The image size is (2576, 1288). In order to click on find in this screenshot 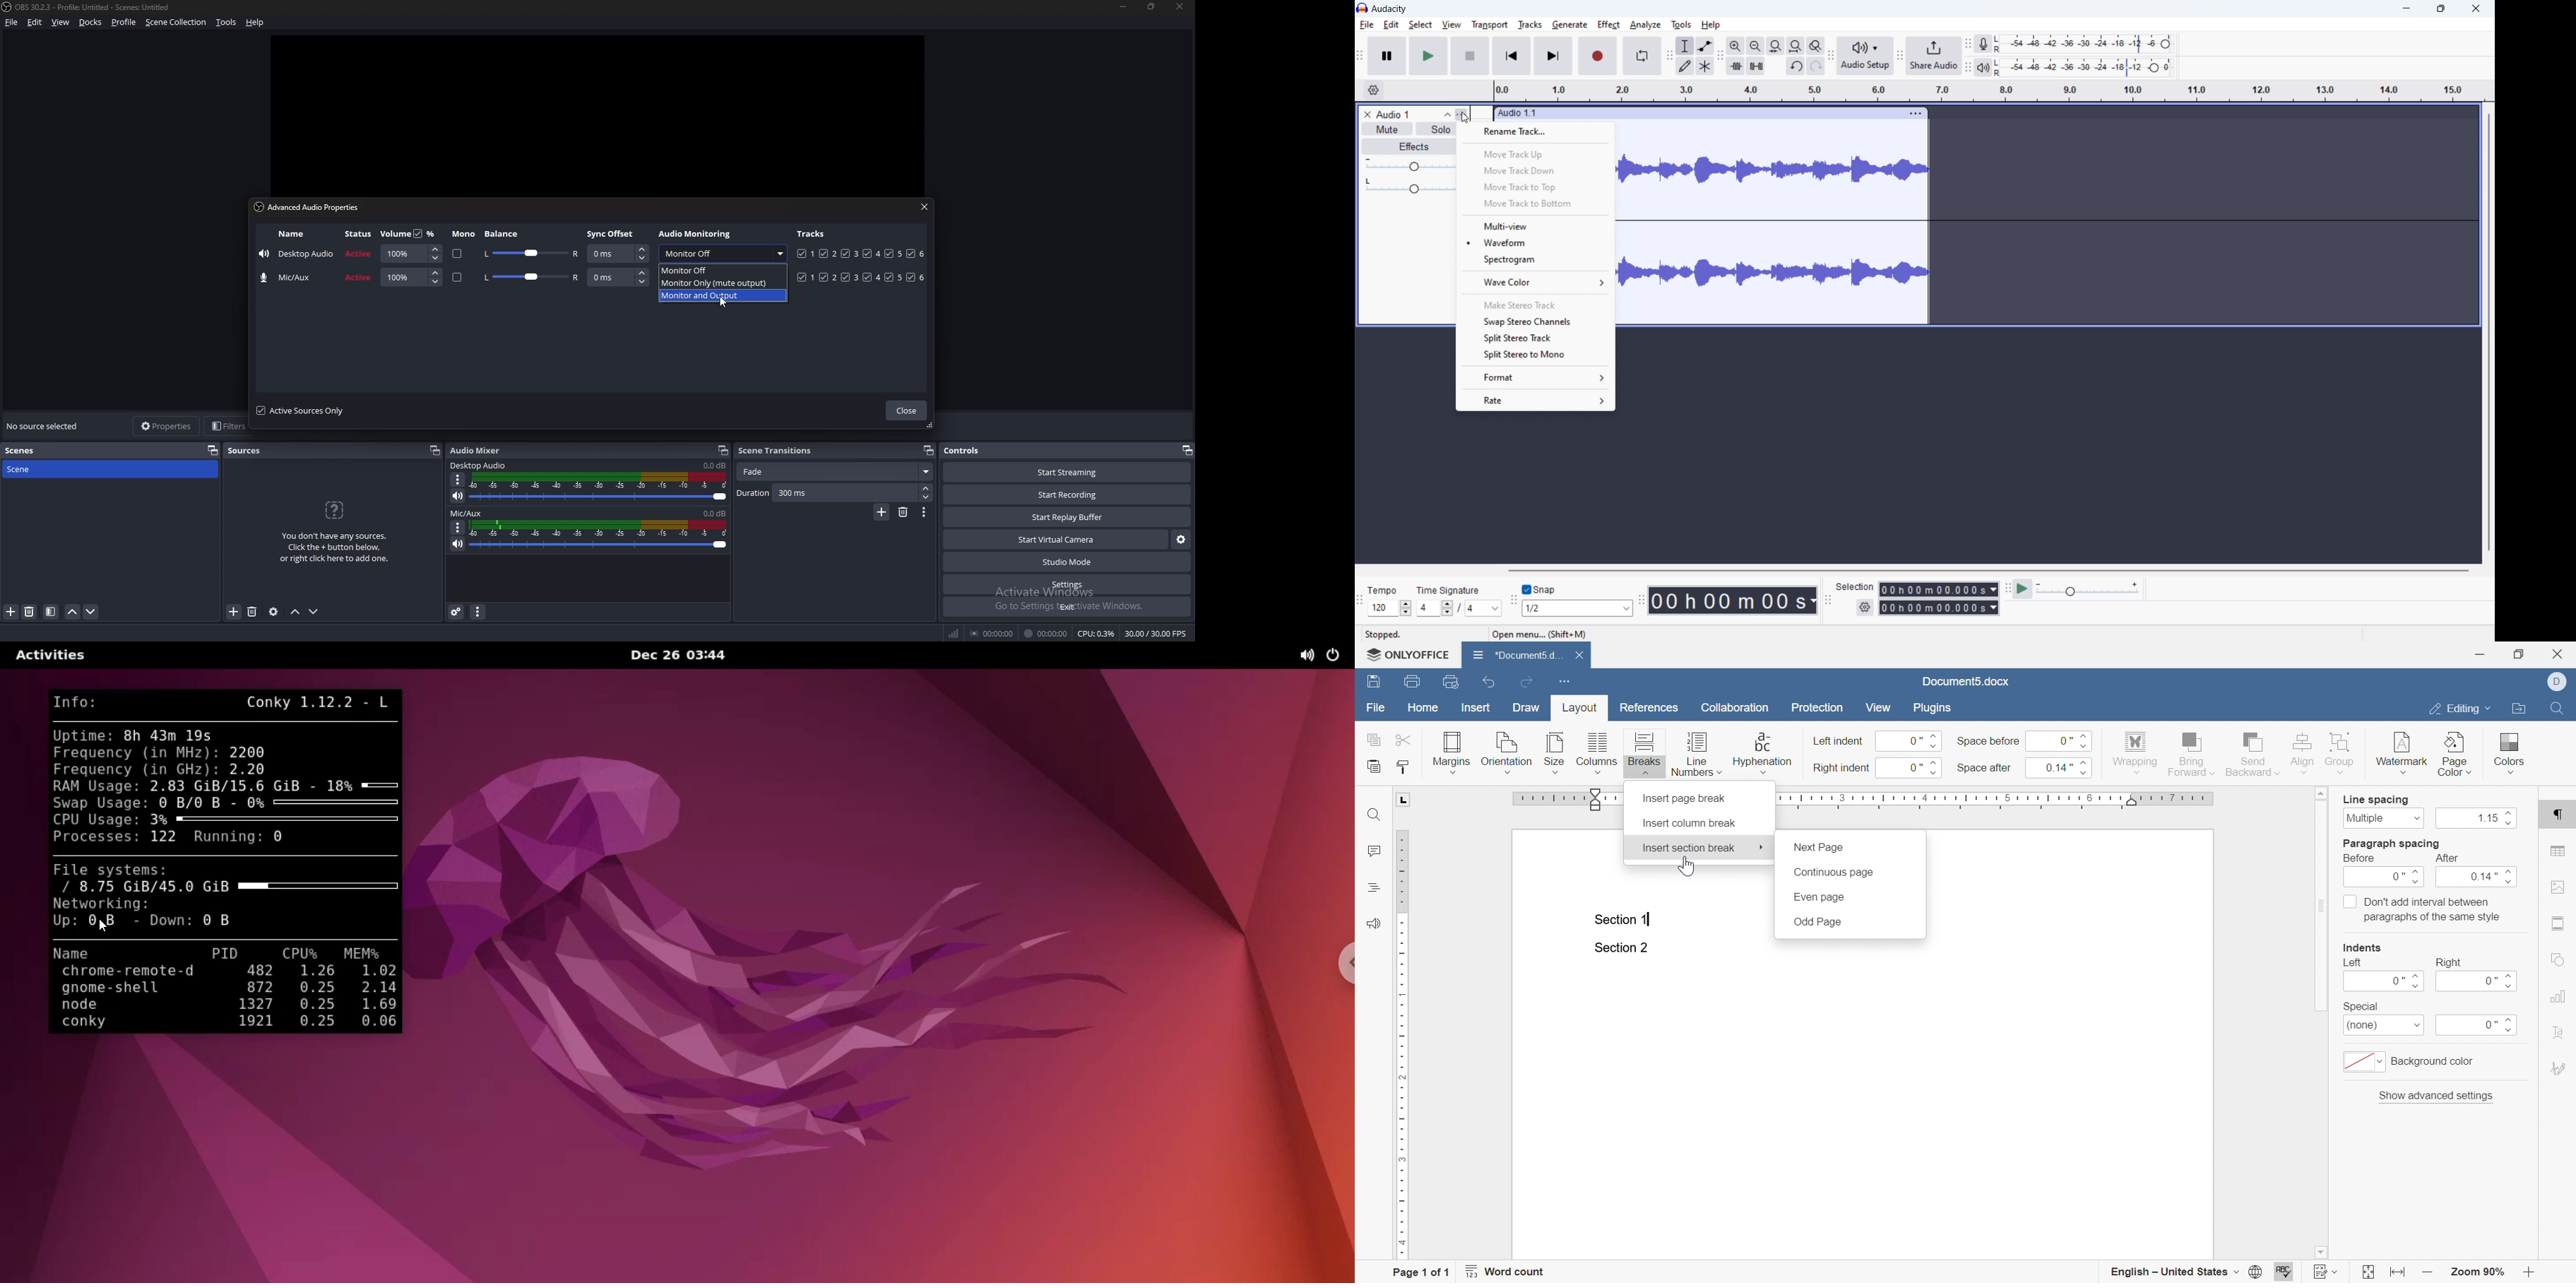, I will do `click(1376, 814)`.